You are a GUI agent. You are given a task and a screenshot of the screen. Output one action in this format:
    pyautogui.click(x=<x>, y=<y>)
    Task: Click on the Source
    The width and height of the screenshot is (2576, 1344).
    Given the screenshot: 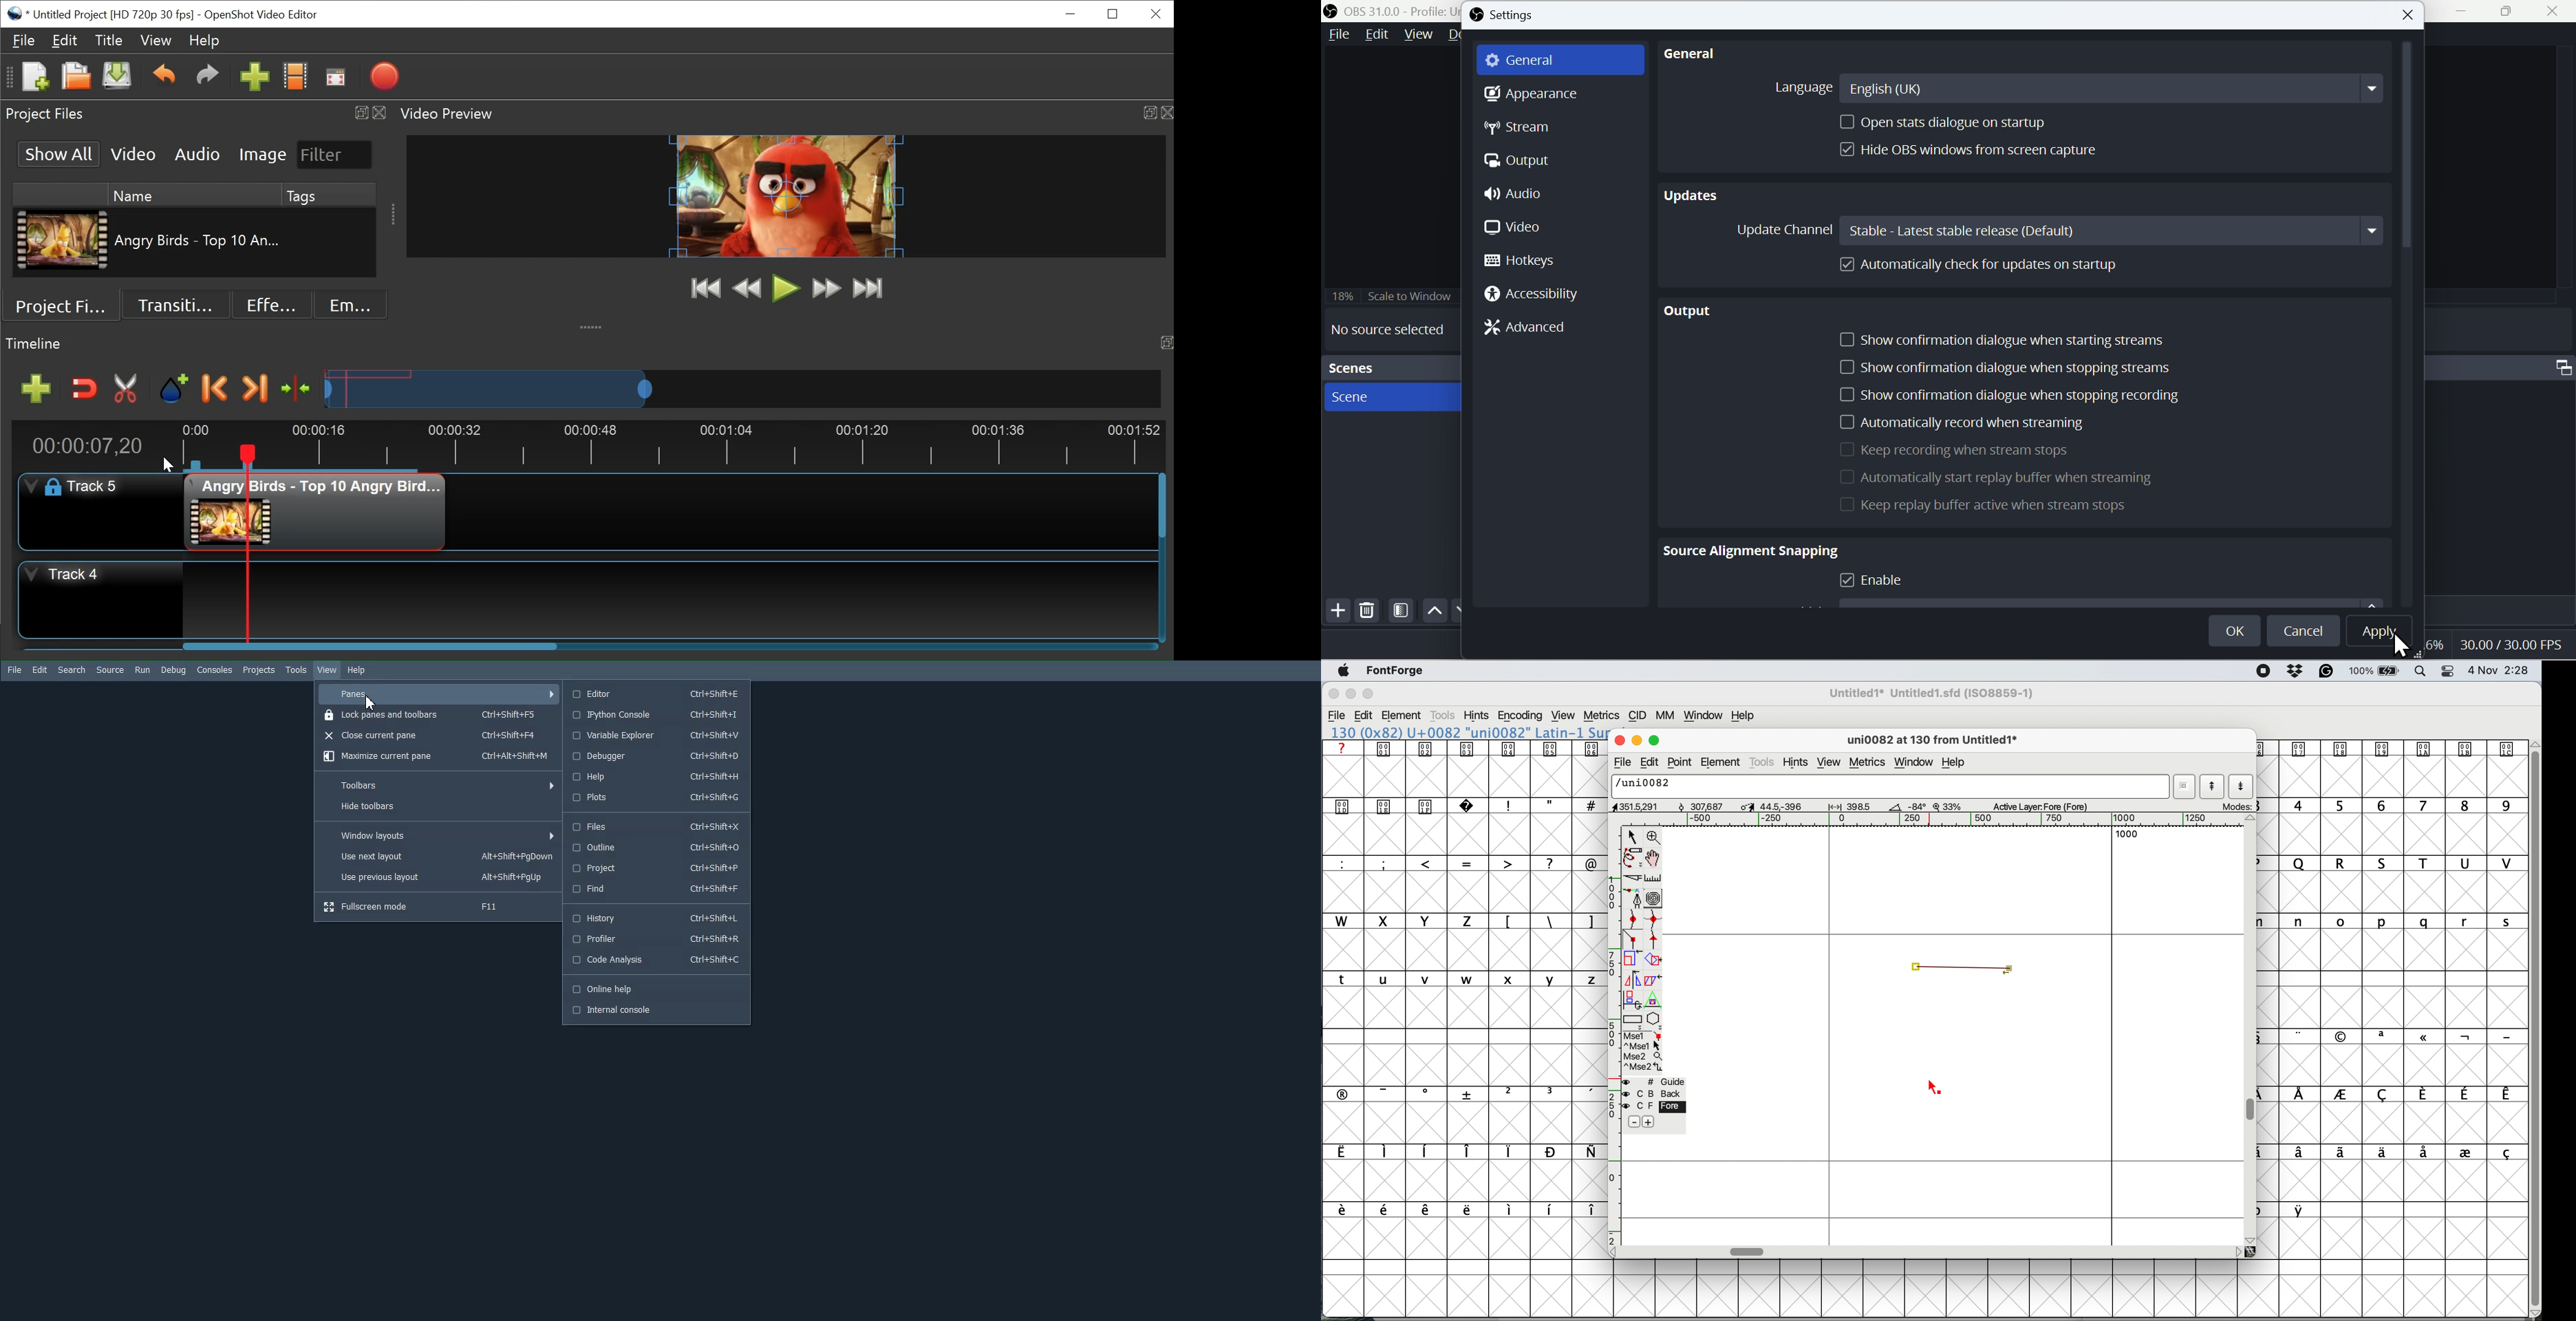 What is the action you would take?
    pyautogui.click(x=111, y=669)
    